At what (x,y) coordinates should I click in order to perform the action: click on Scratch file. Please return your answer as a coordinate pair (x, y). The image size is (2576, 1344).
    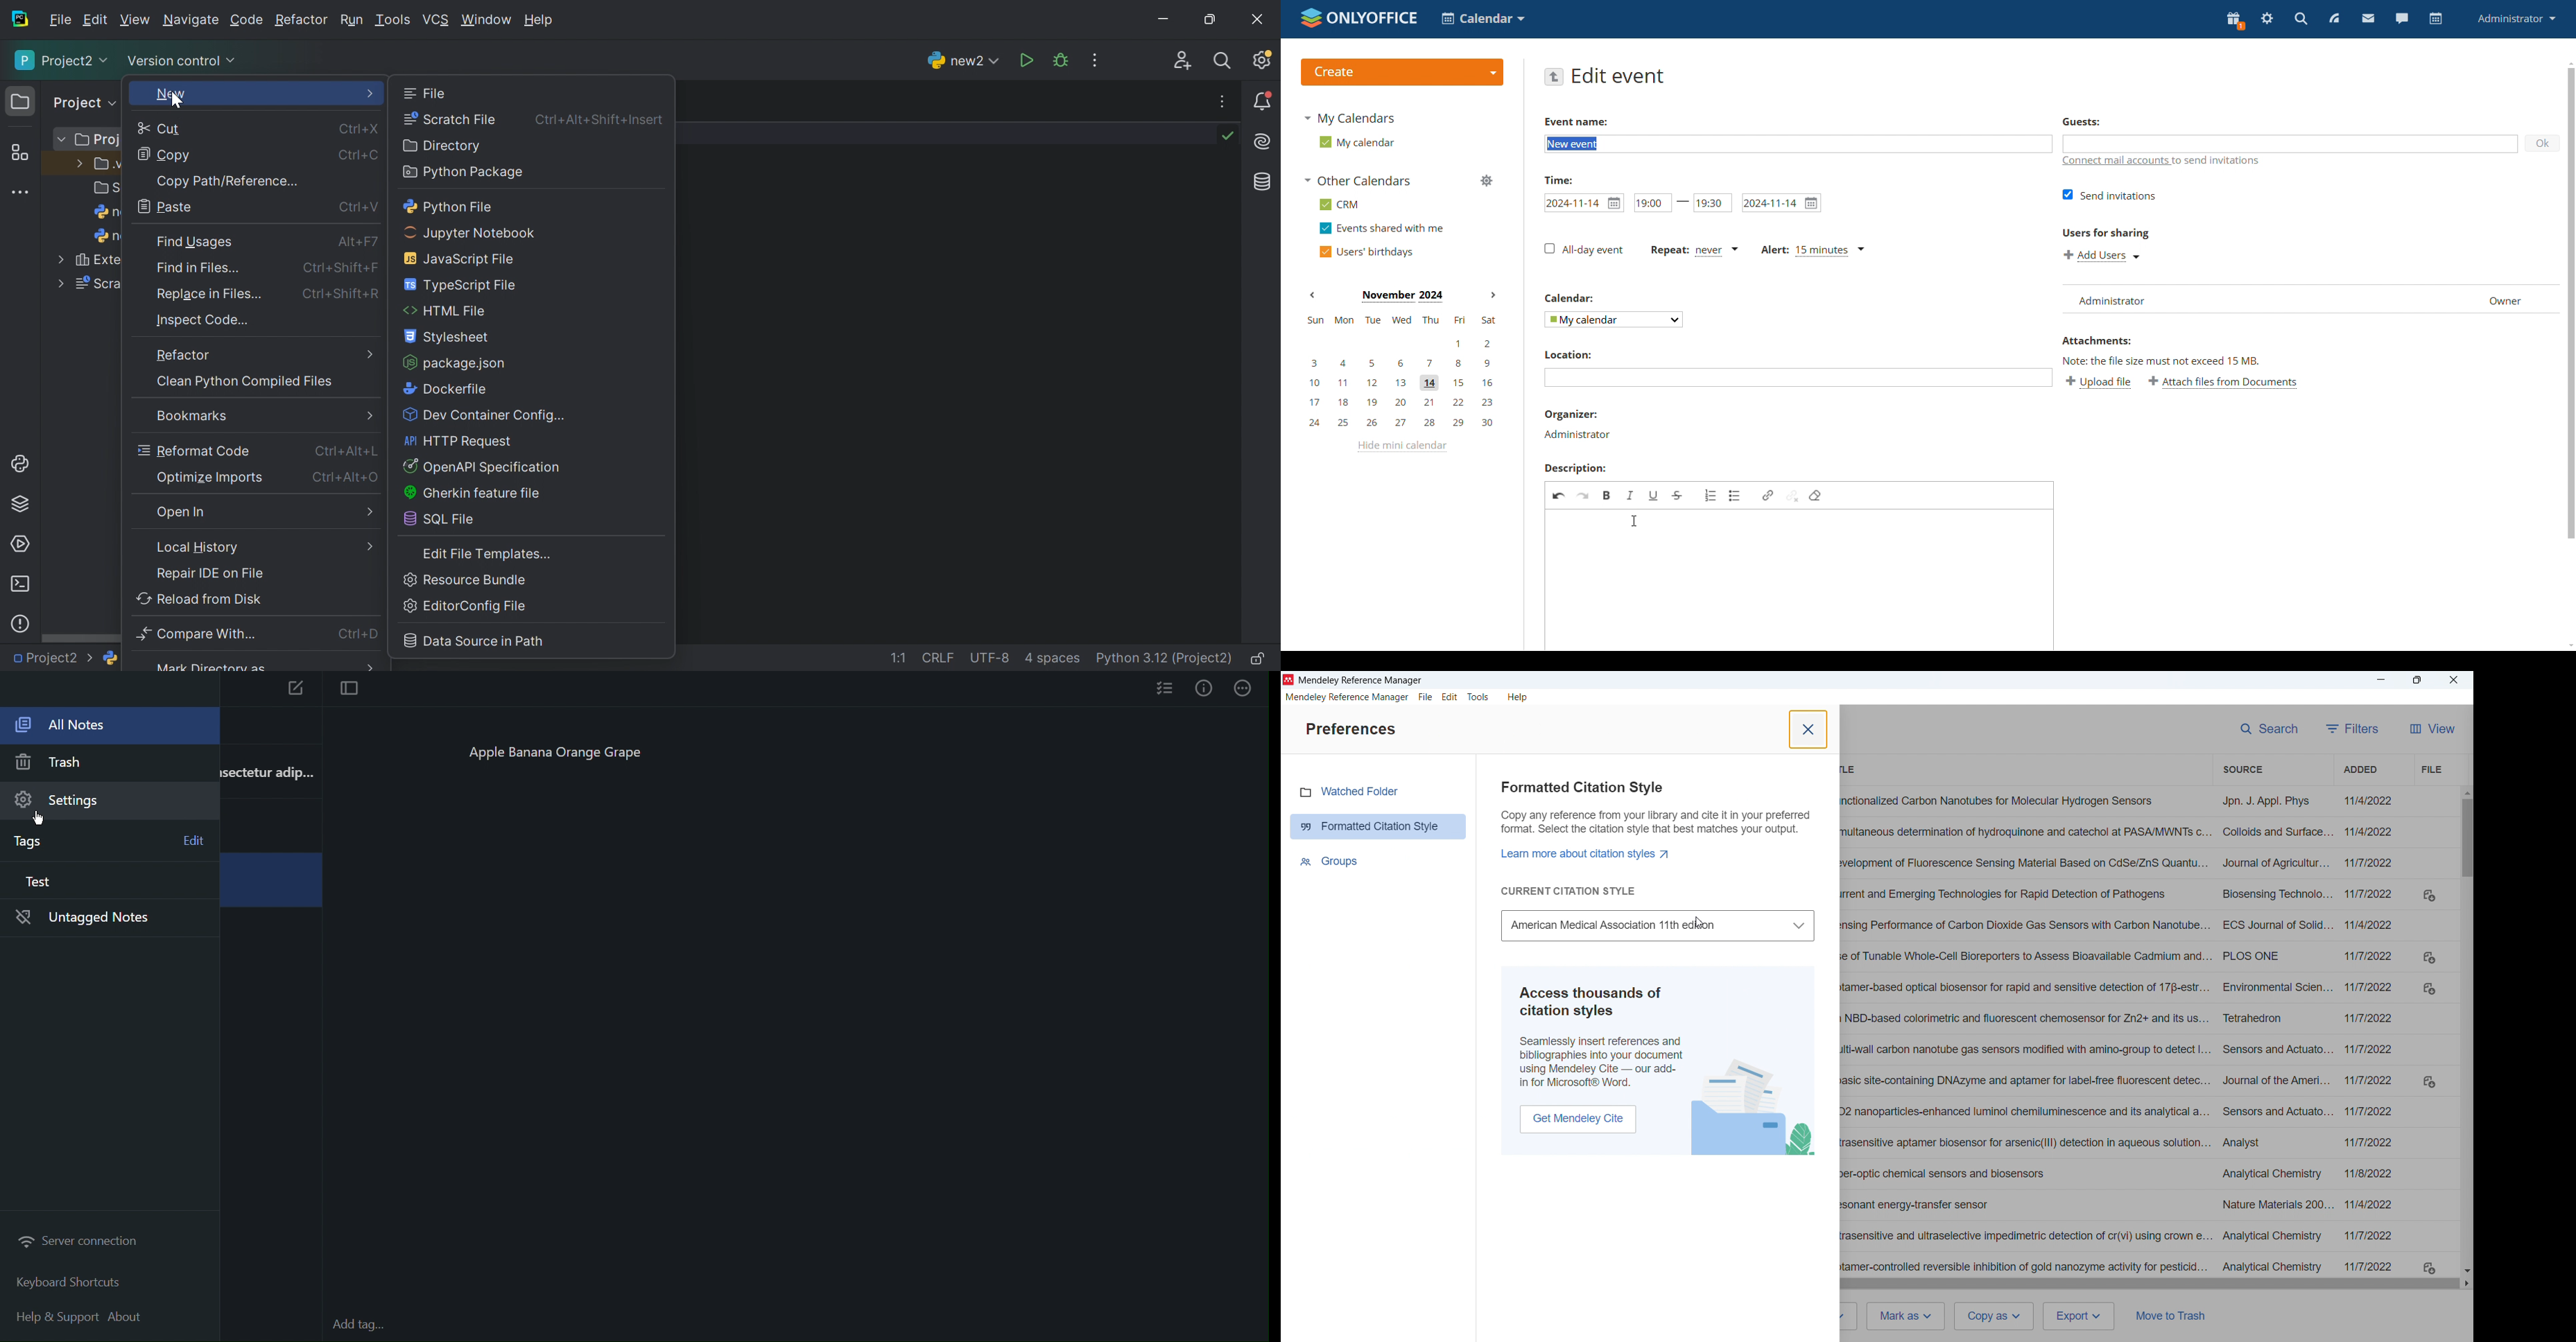
    Looking at the image, I should click on (452, 120).